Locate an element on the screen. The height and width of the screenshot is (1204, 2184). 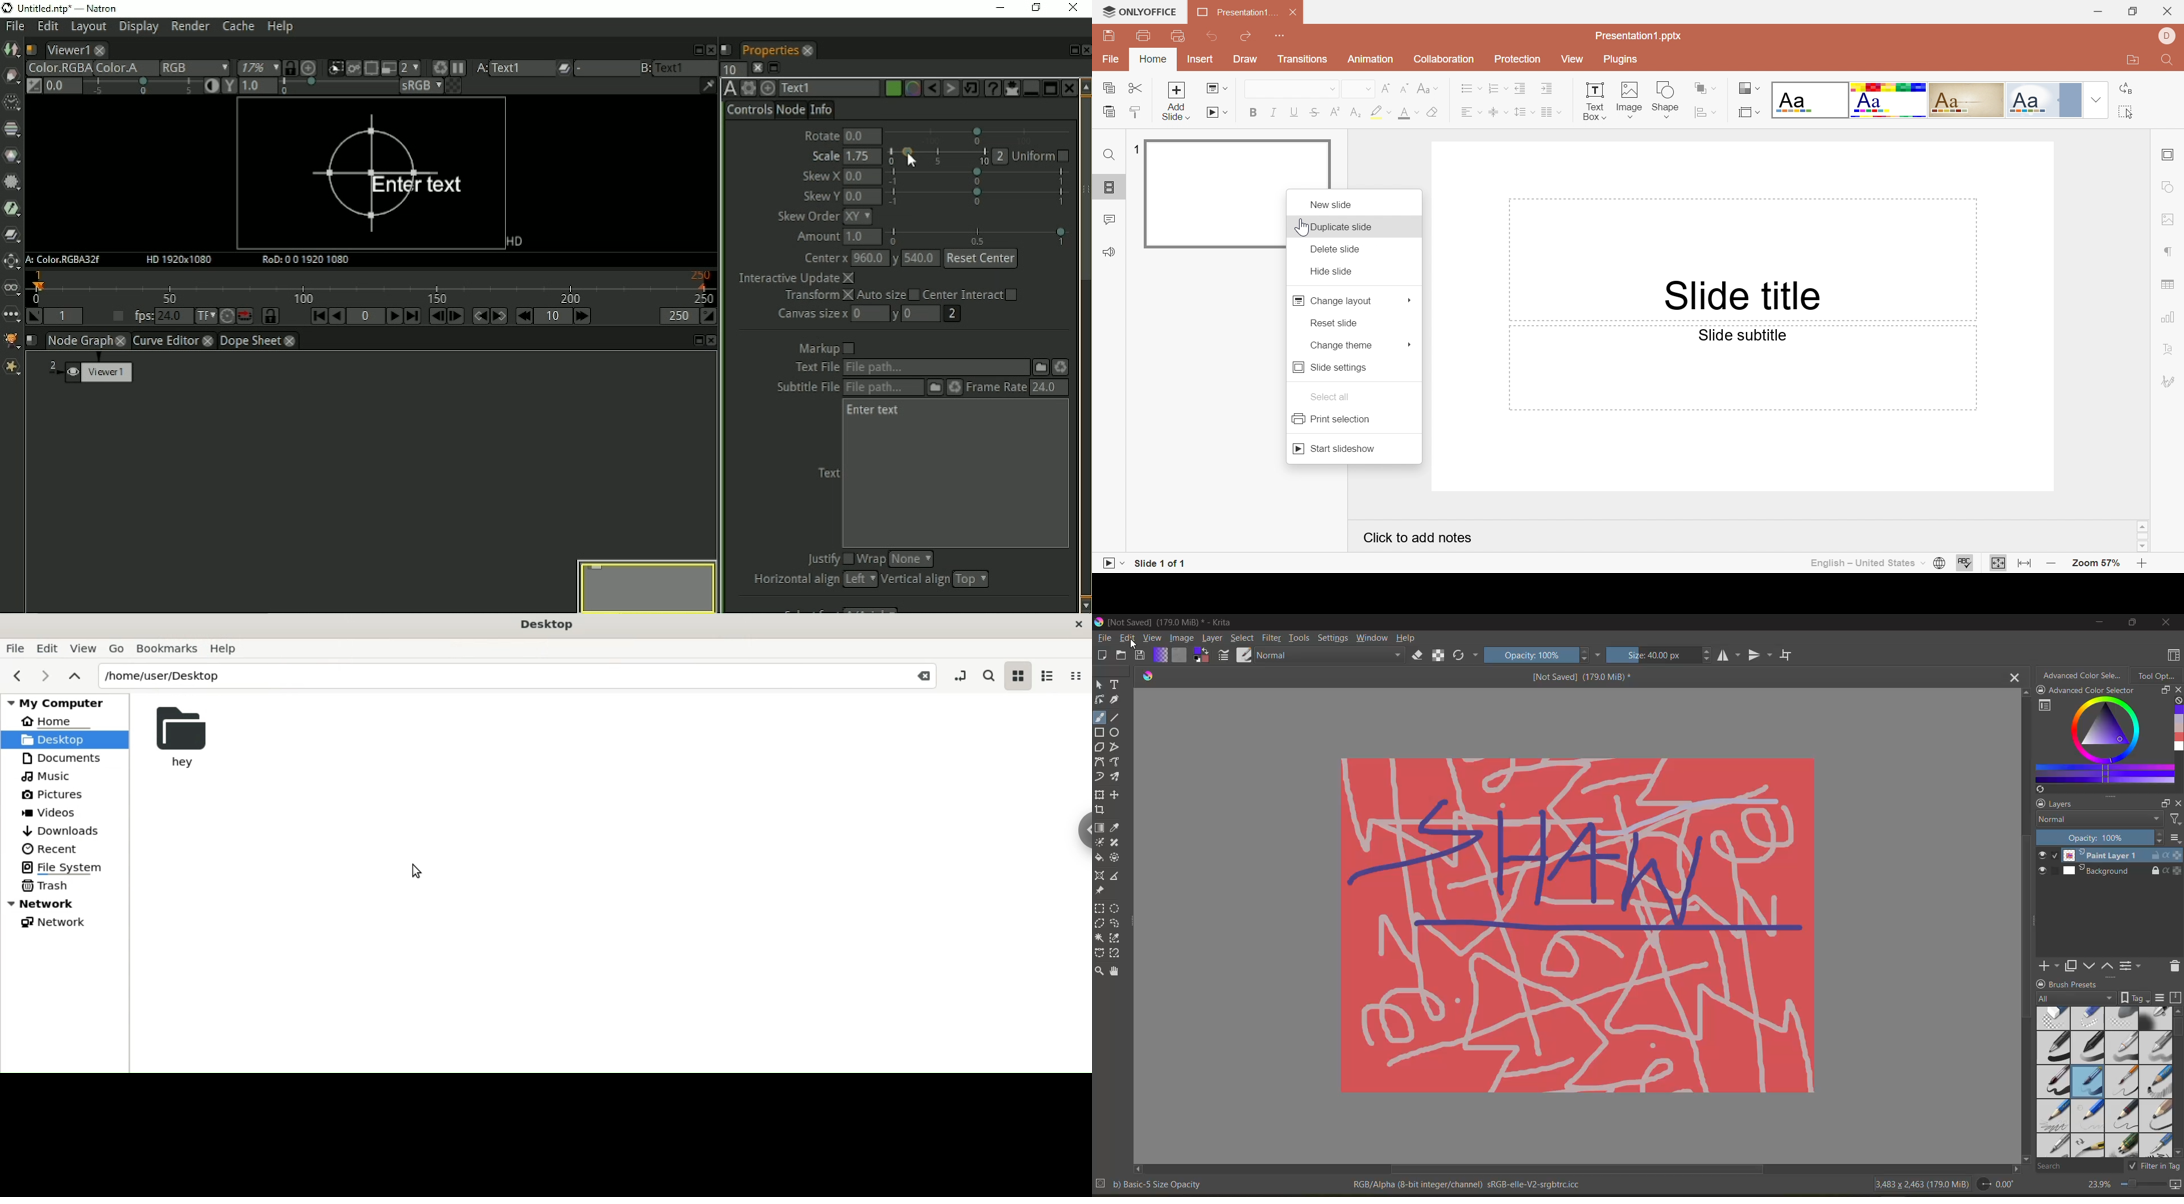
Print is located at coordinates (1145, 36).